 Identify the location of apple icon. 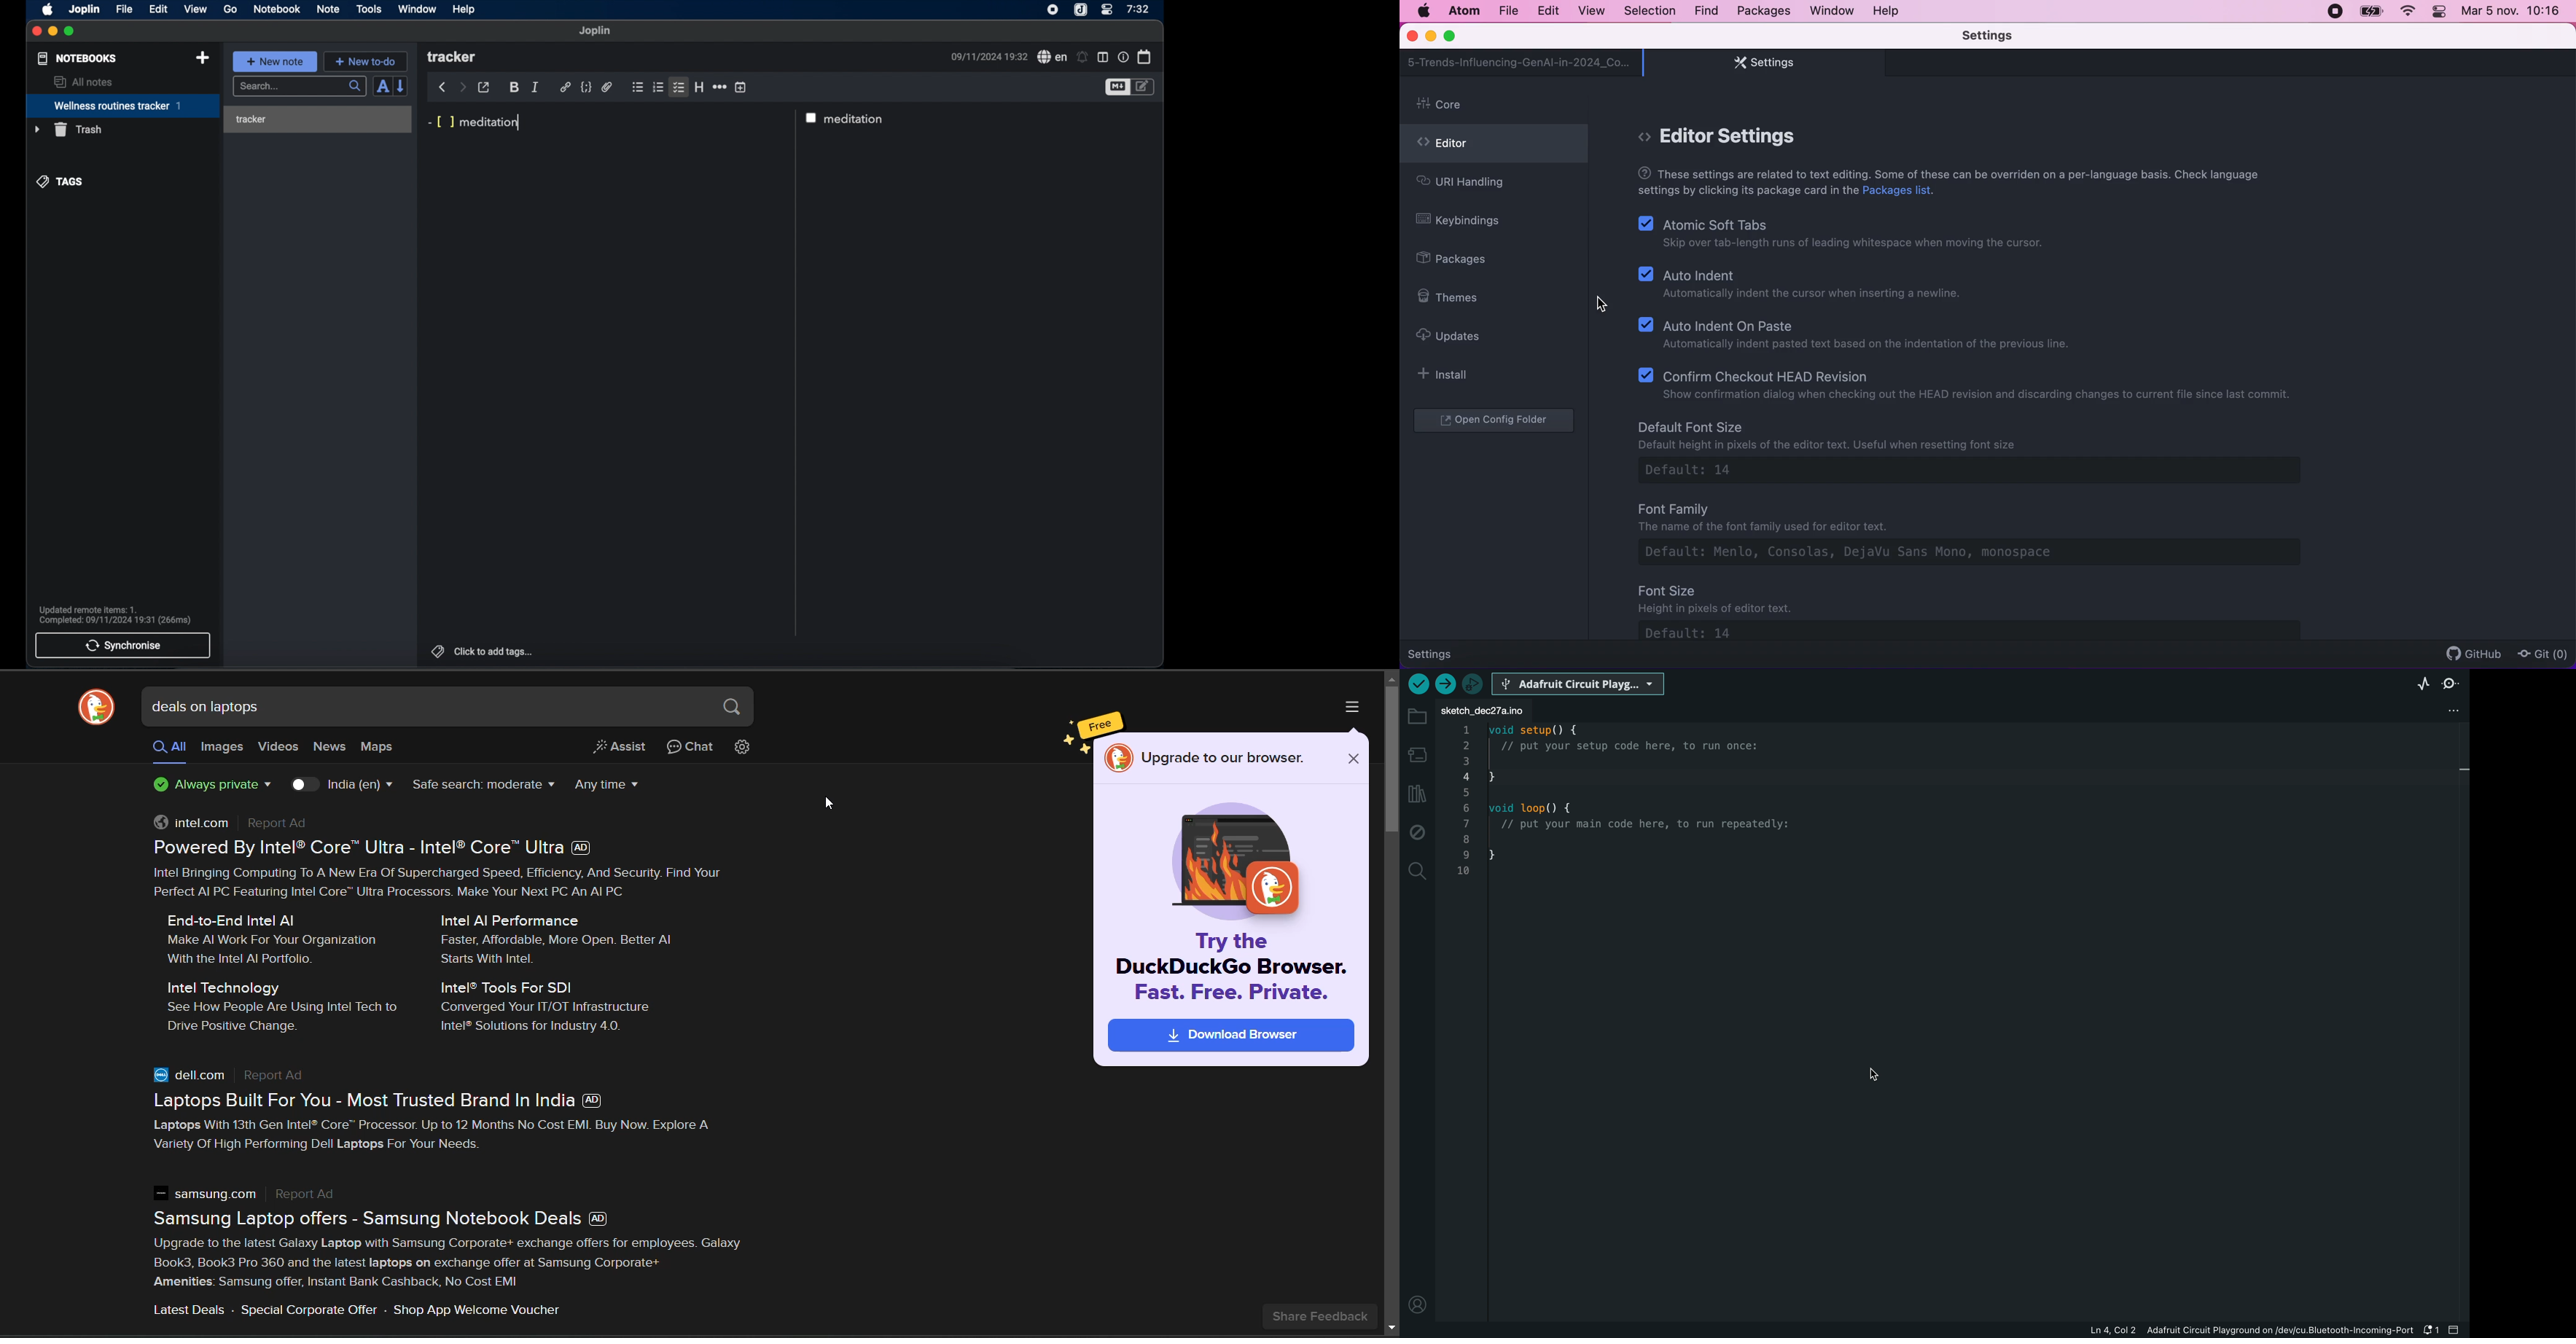
(48, 10).